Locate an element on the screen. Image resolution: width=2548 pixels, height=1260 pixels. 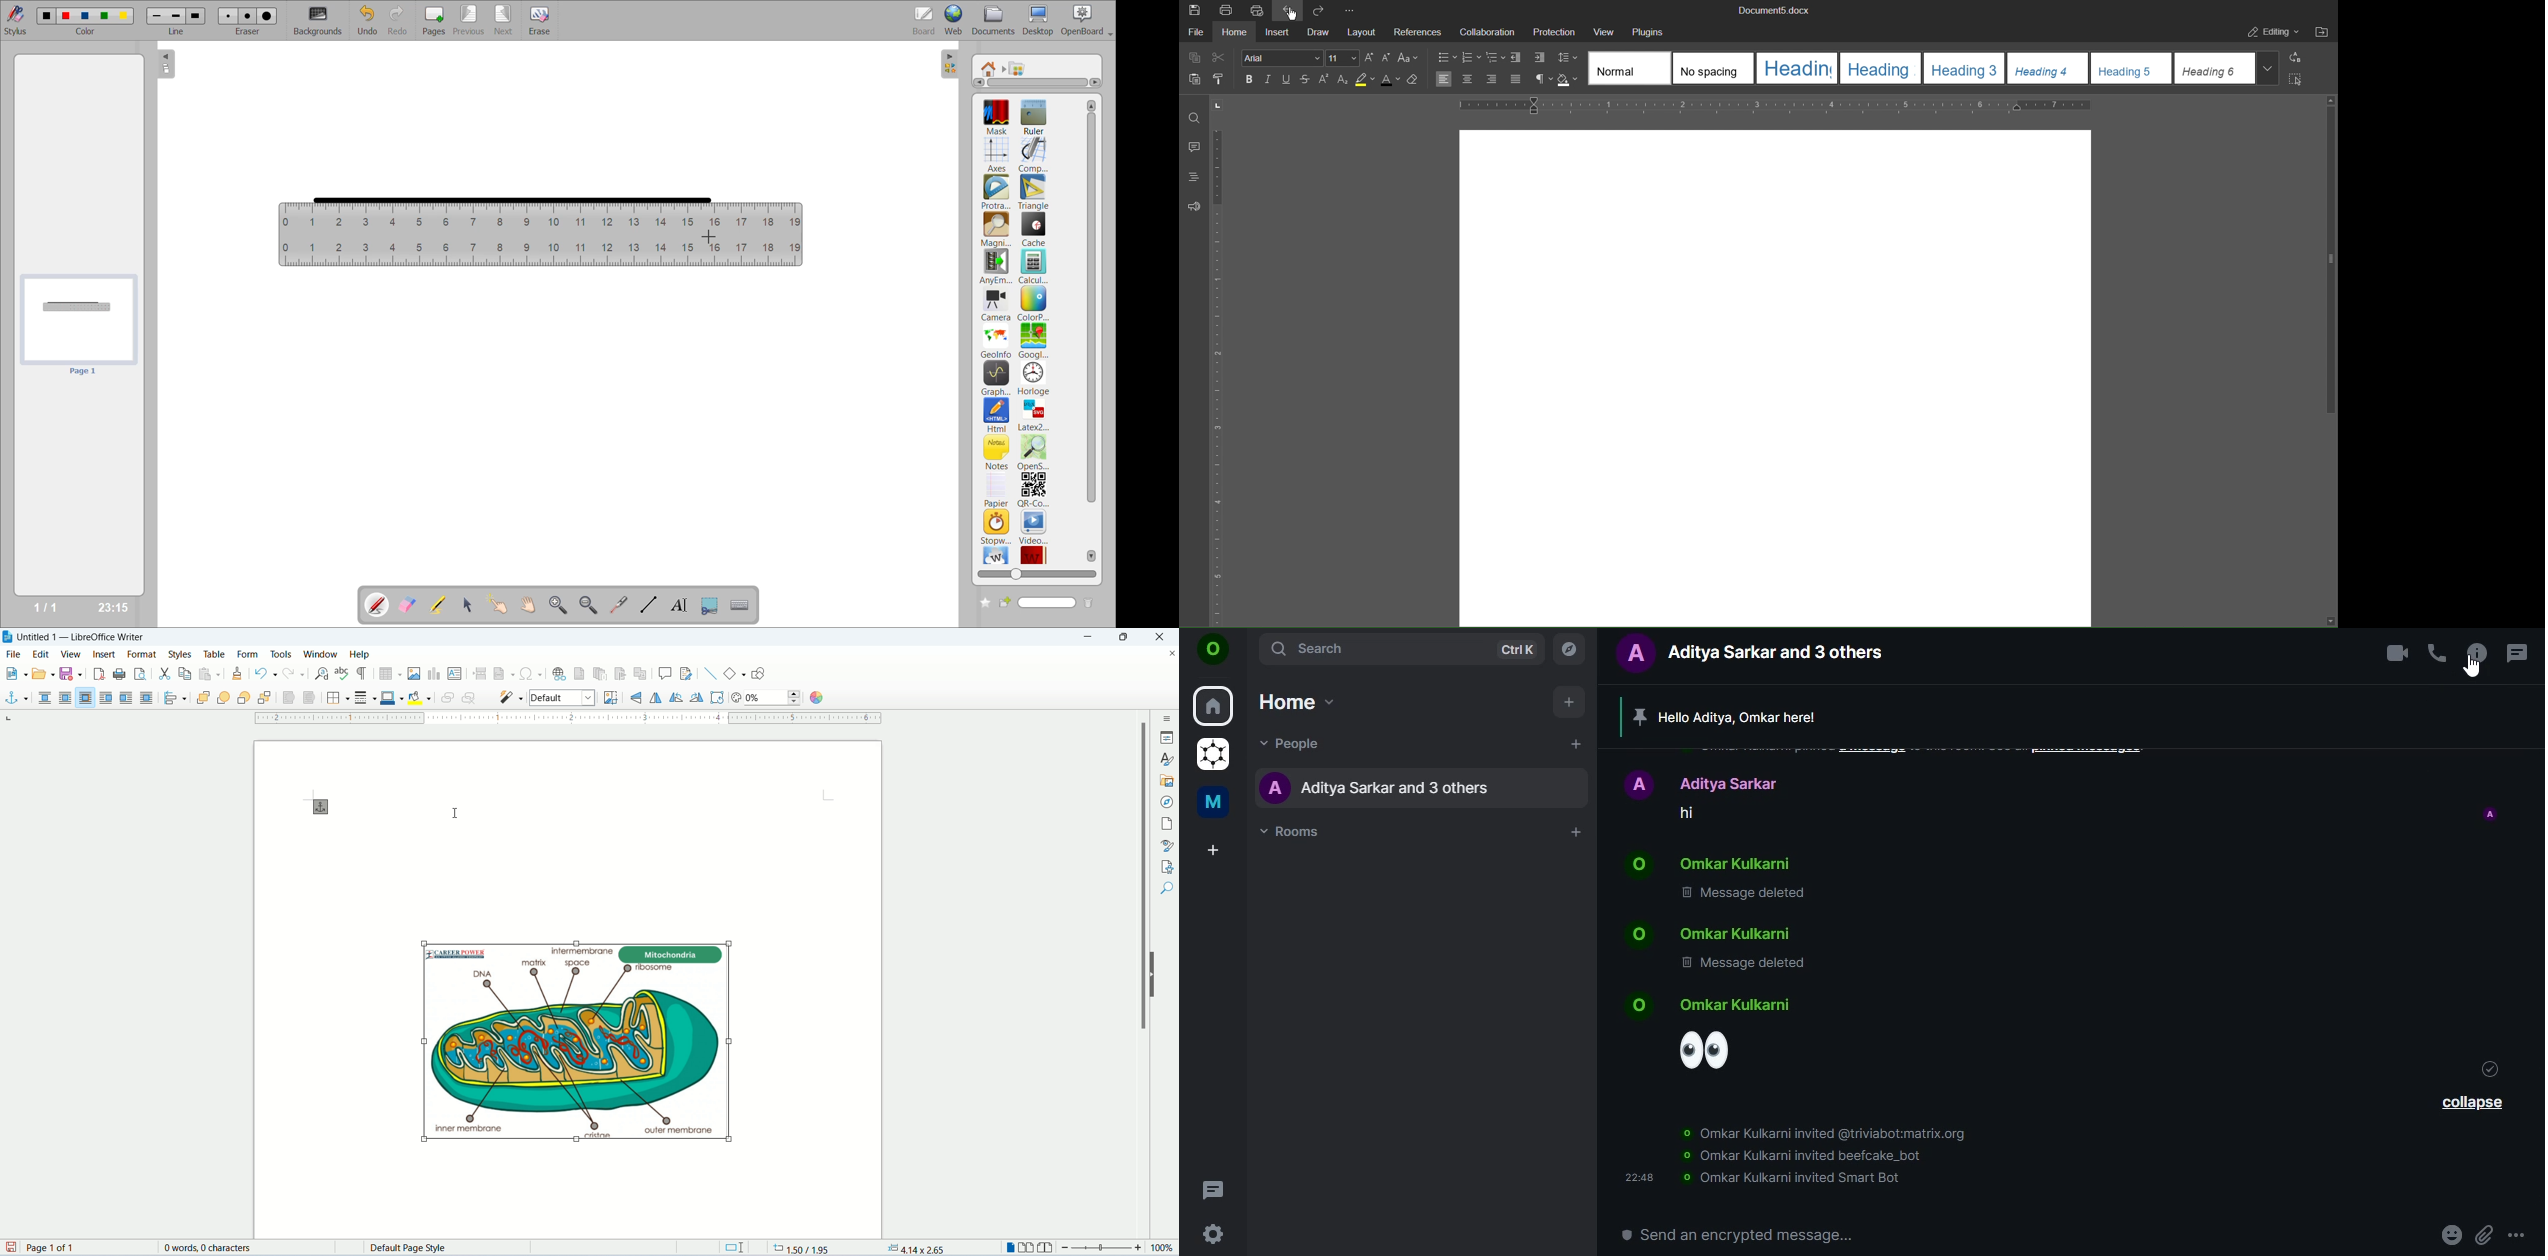
transparency is located at coordinates (775, 698).